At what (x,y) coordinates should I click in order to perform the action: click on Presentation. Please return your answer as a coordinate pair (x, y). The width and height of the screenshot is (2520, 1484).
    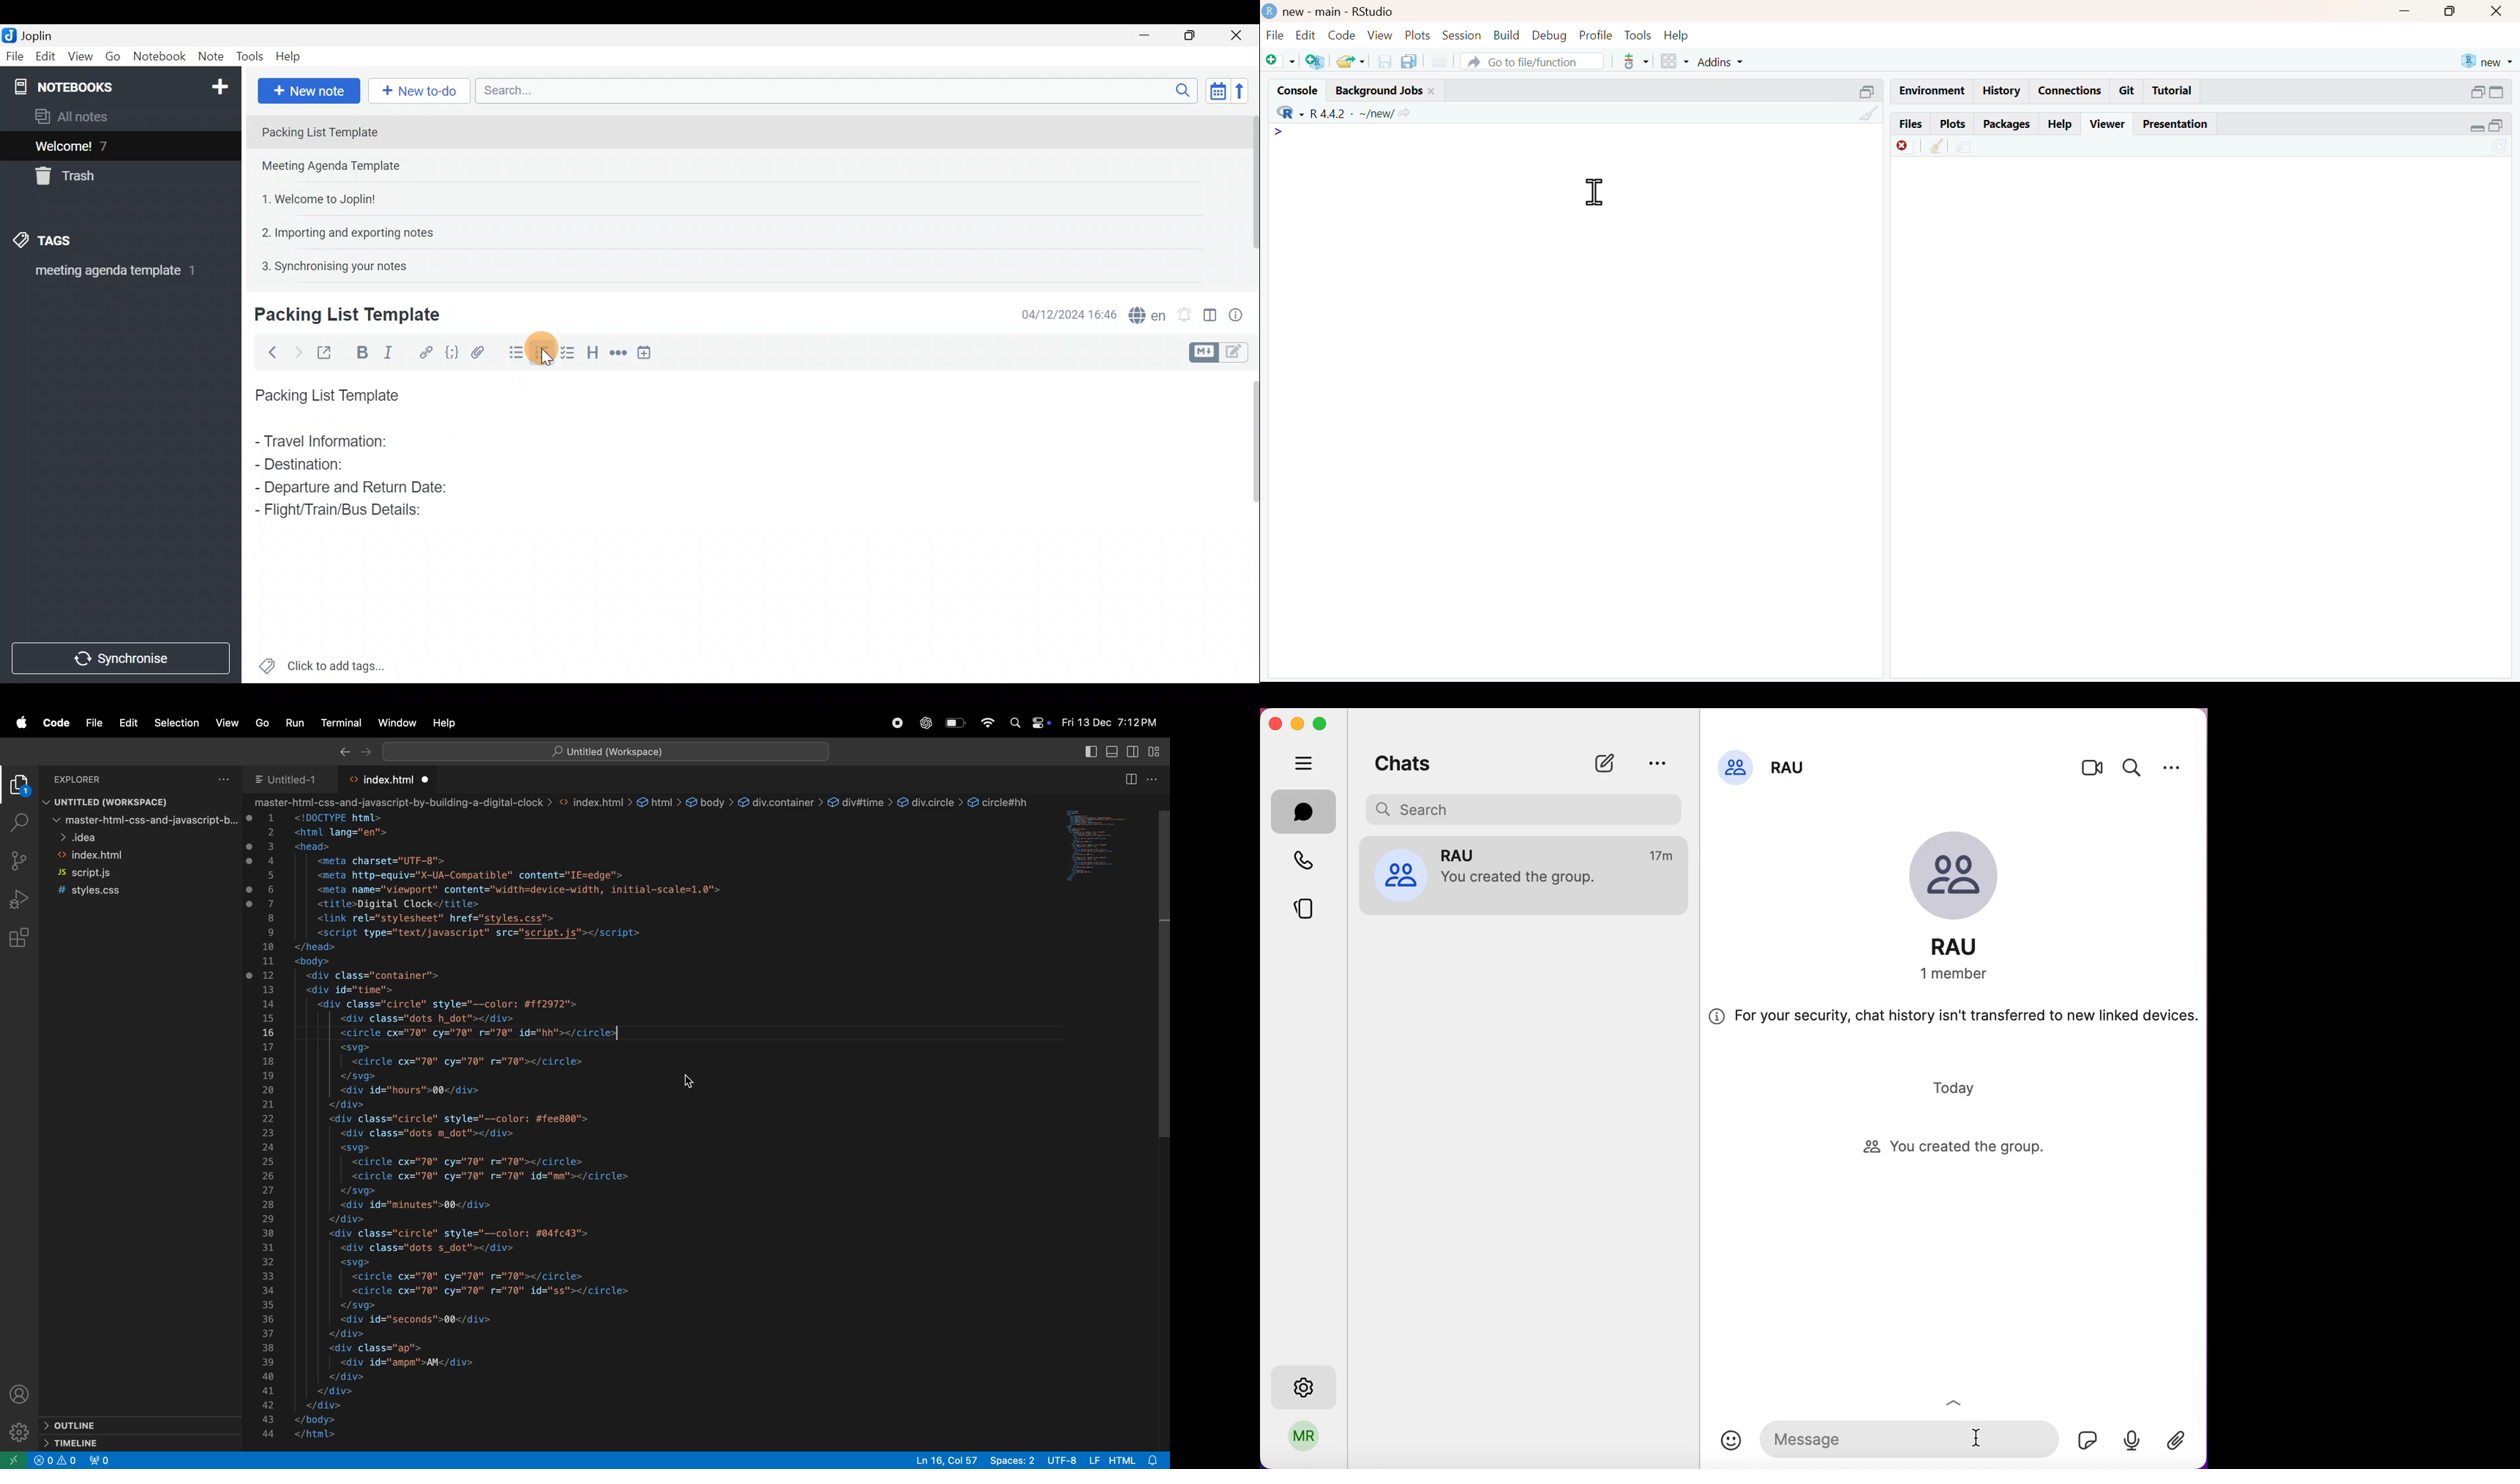
    Looking at the image, I should click on (2181, 124).